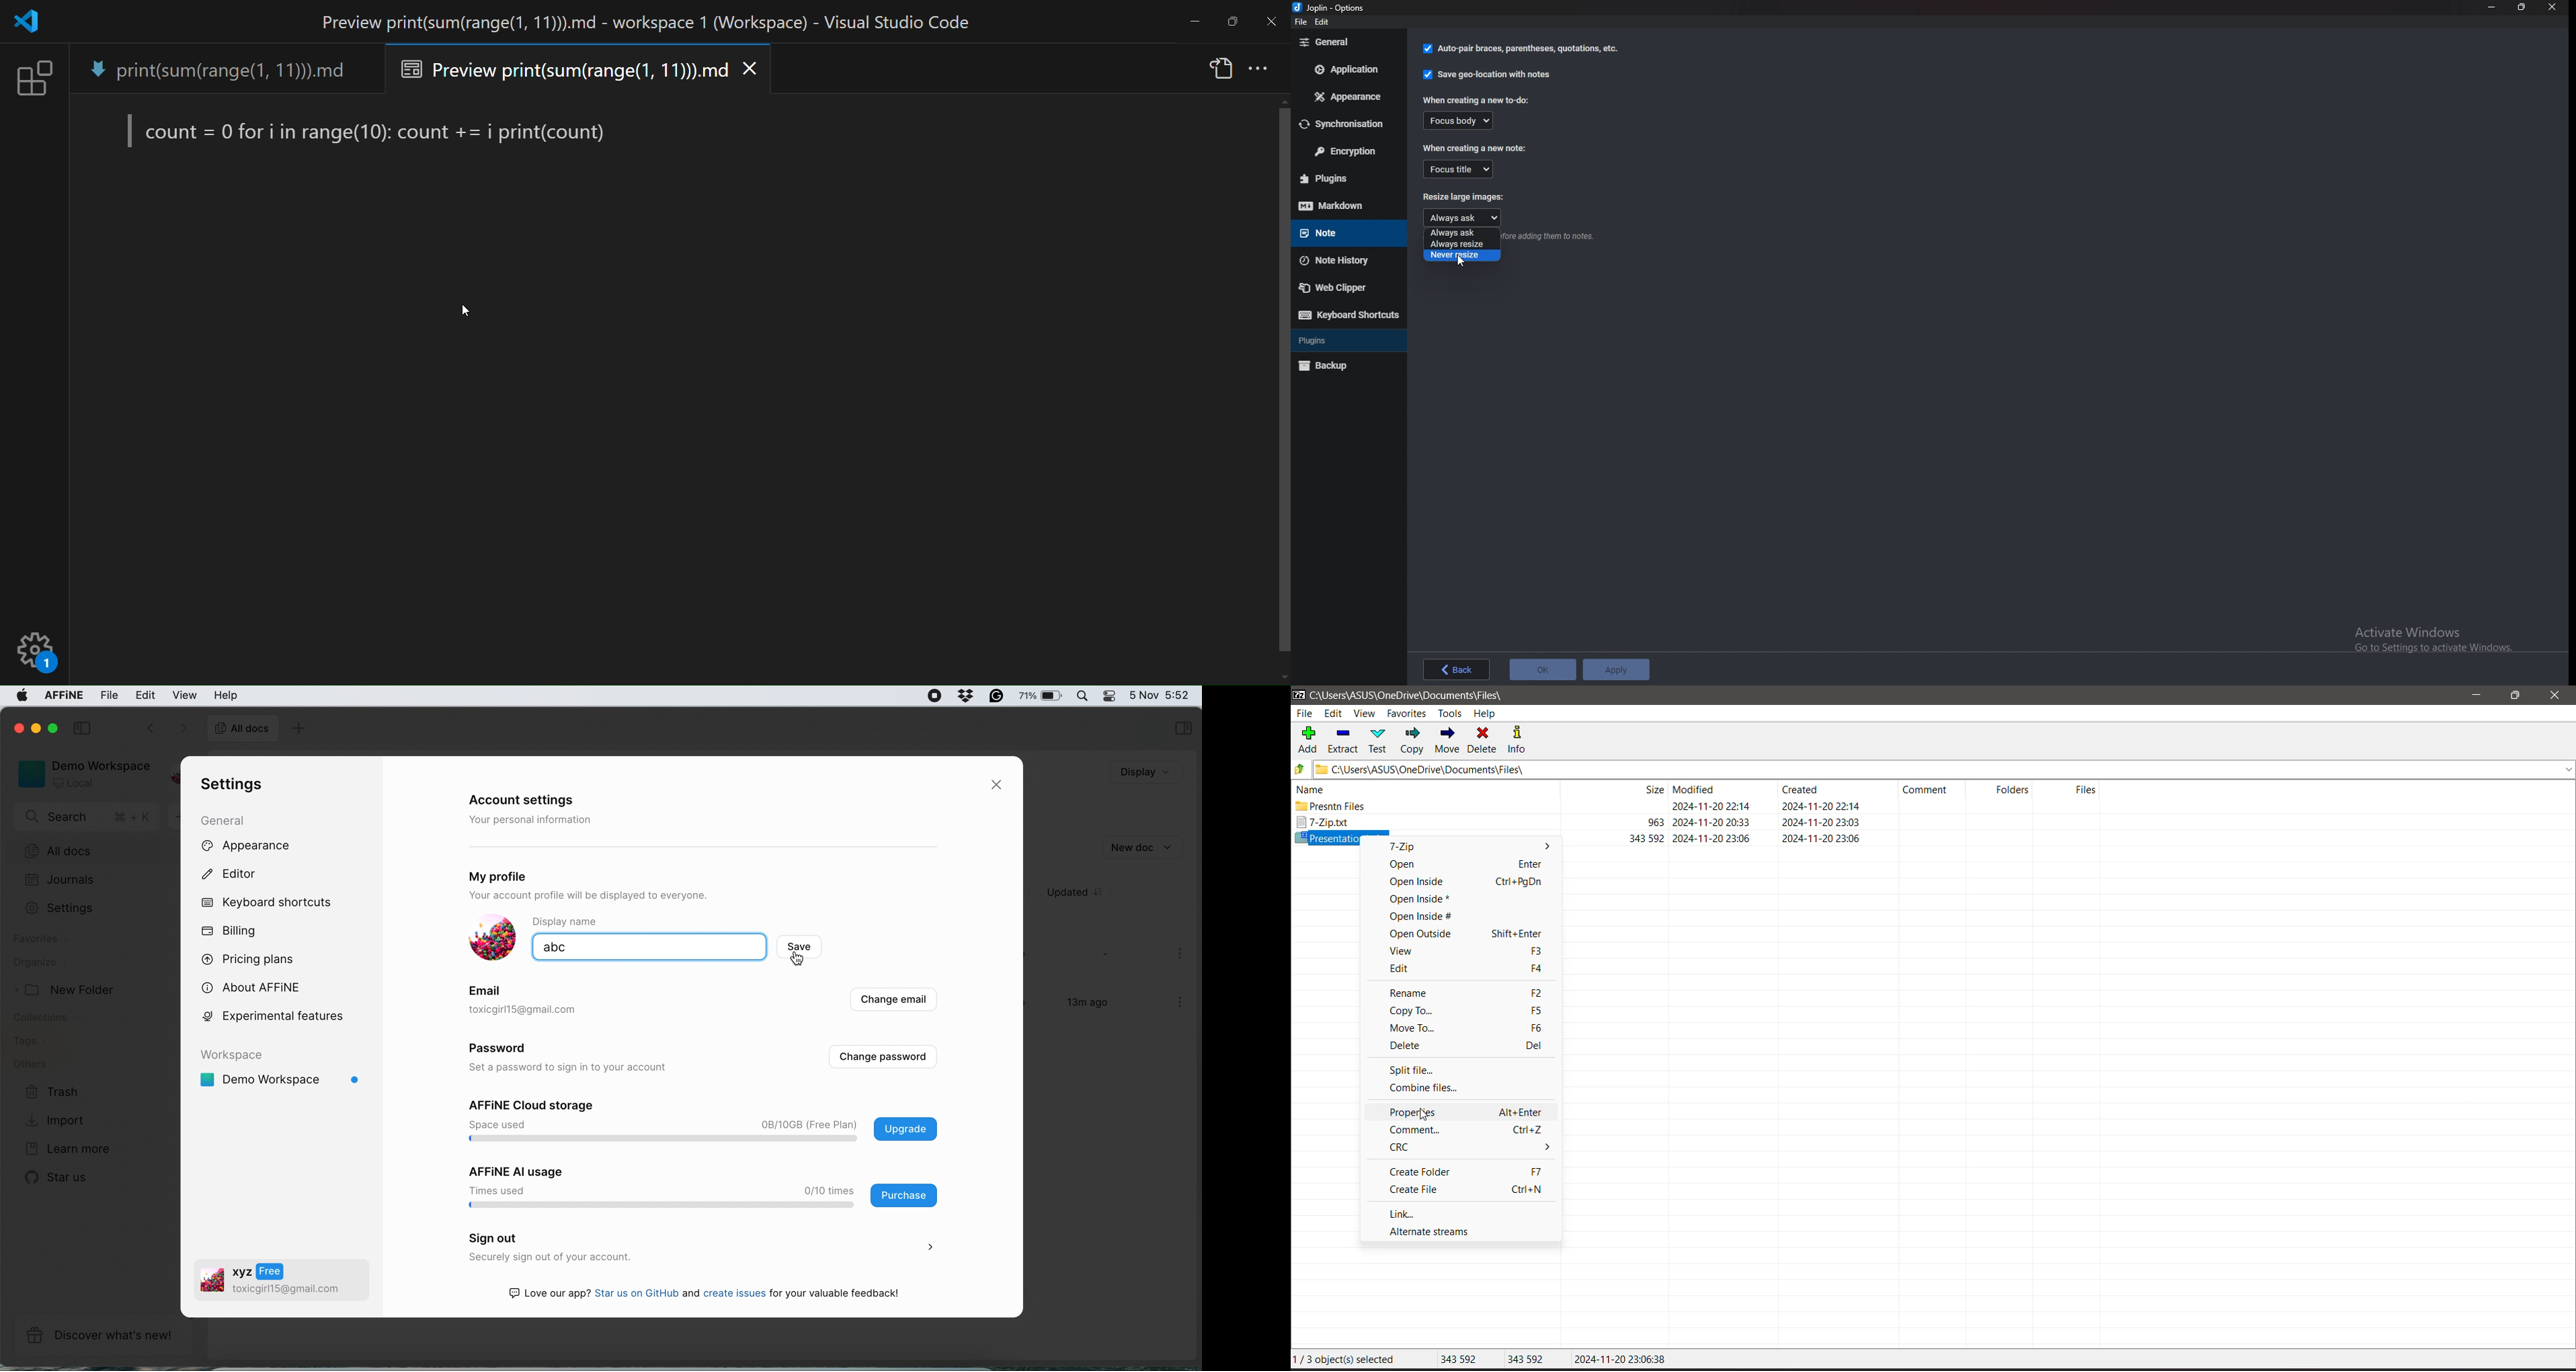 This screenshot has width=2576, height=1372. I want to click on close, so click(2553, 7).